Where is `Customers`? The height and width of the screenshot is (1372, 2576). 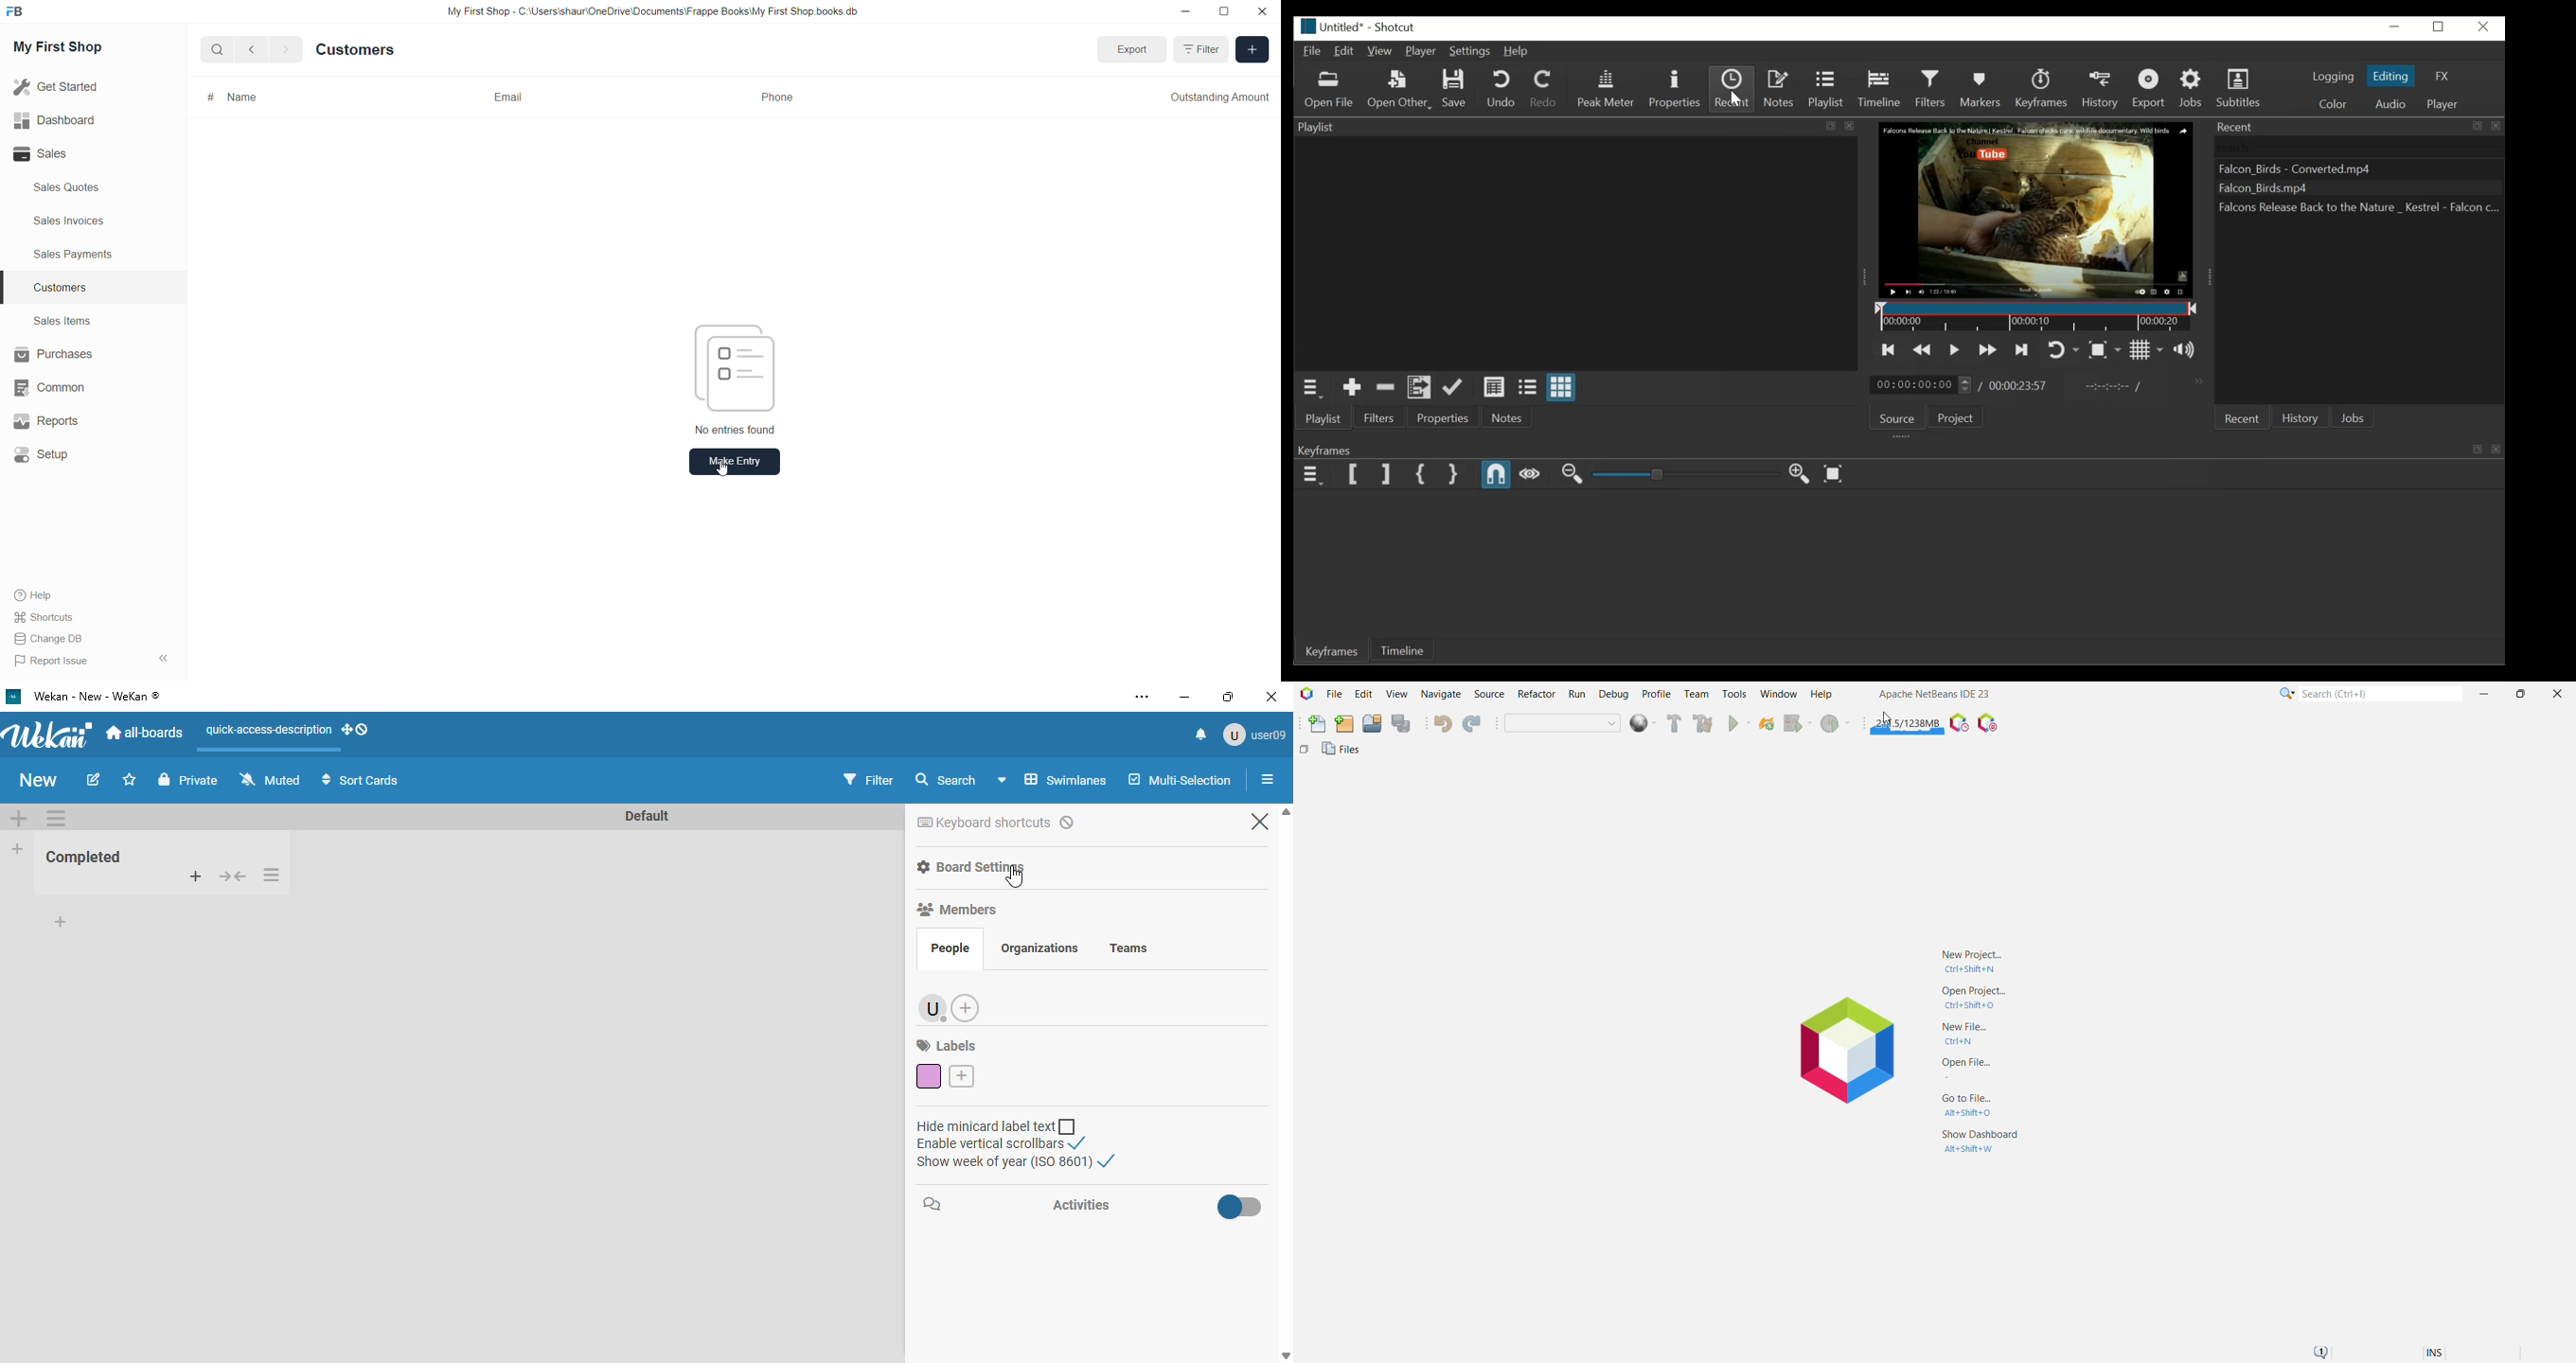 Customers is located at coordinates (361, 53).